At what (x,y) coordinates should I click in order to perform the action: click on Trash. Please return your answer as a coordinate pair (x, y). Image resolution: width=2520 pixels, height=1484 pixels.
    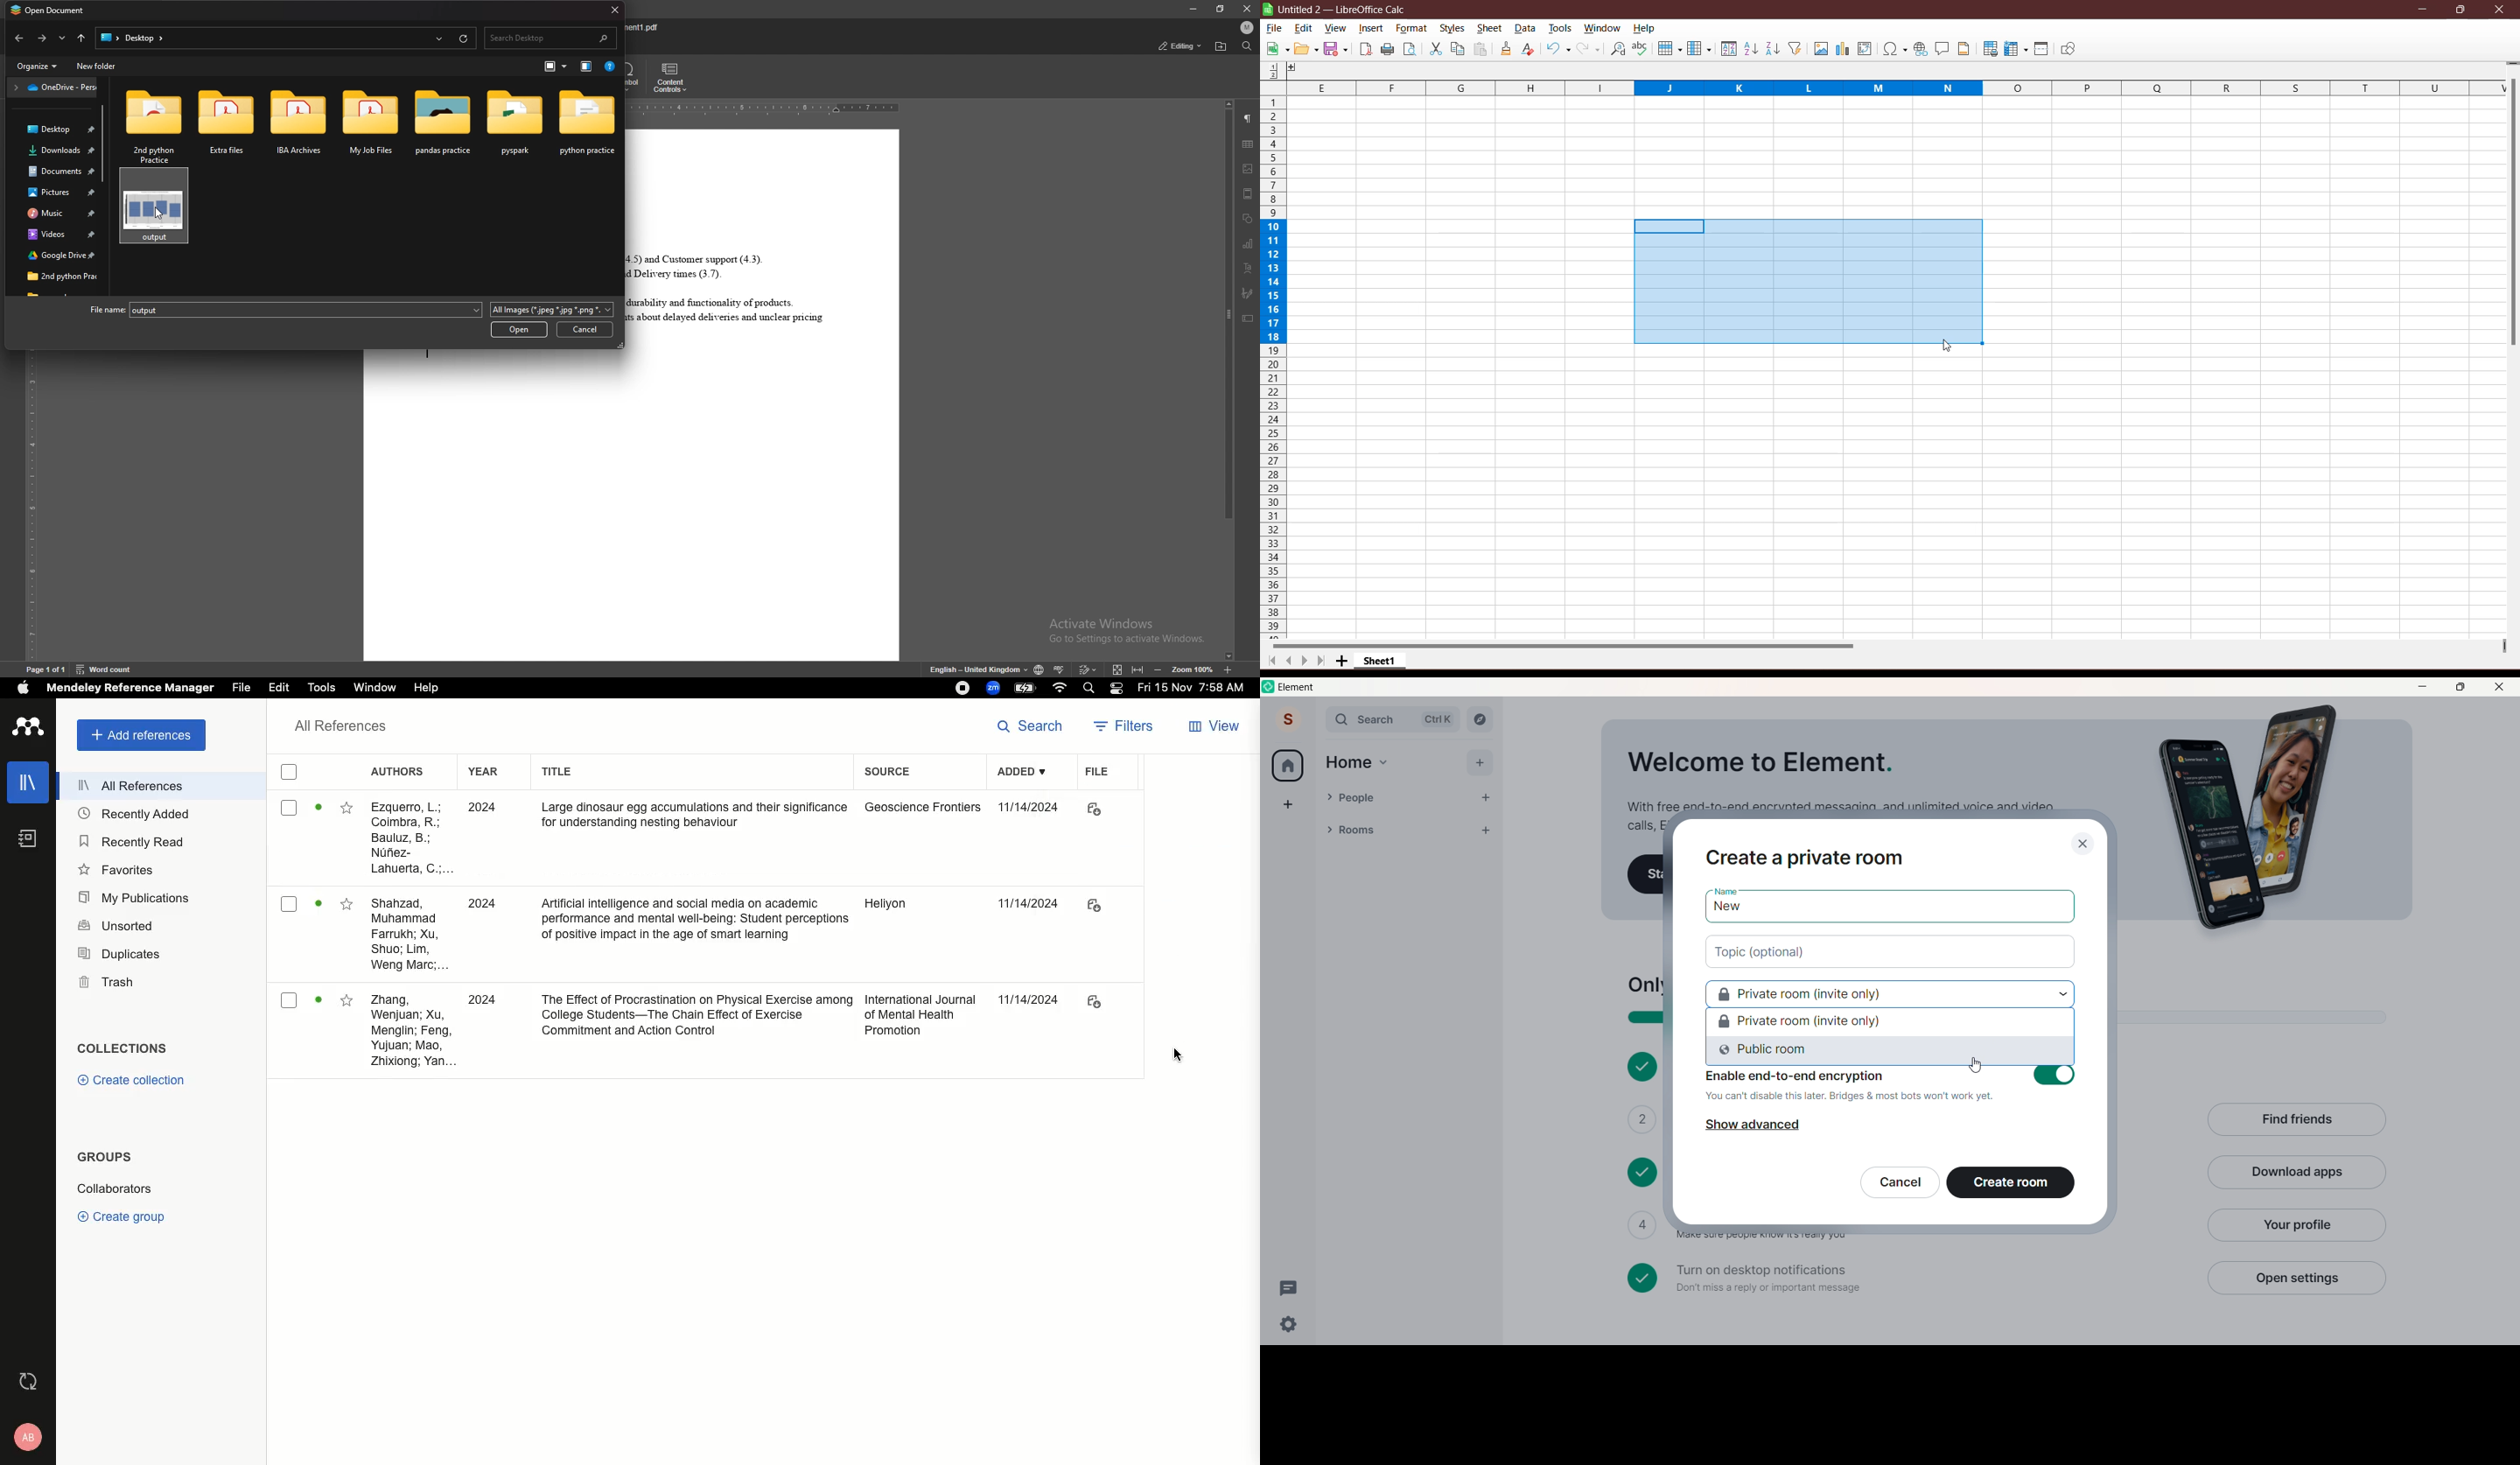
    Looking at the image, I should click on (100, 982).